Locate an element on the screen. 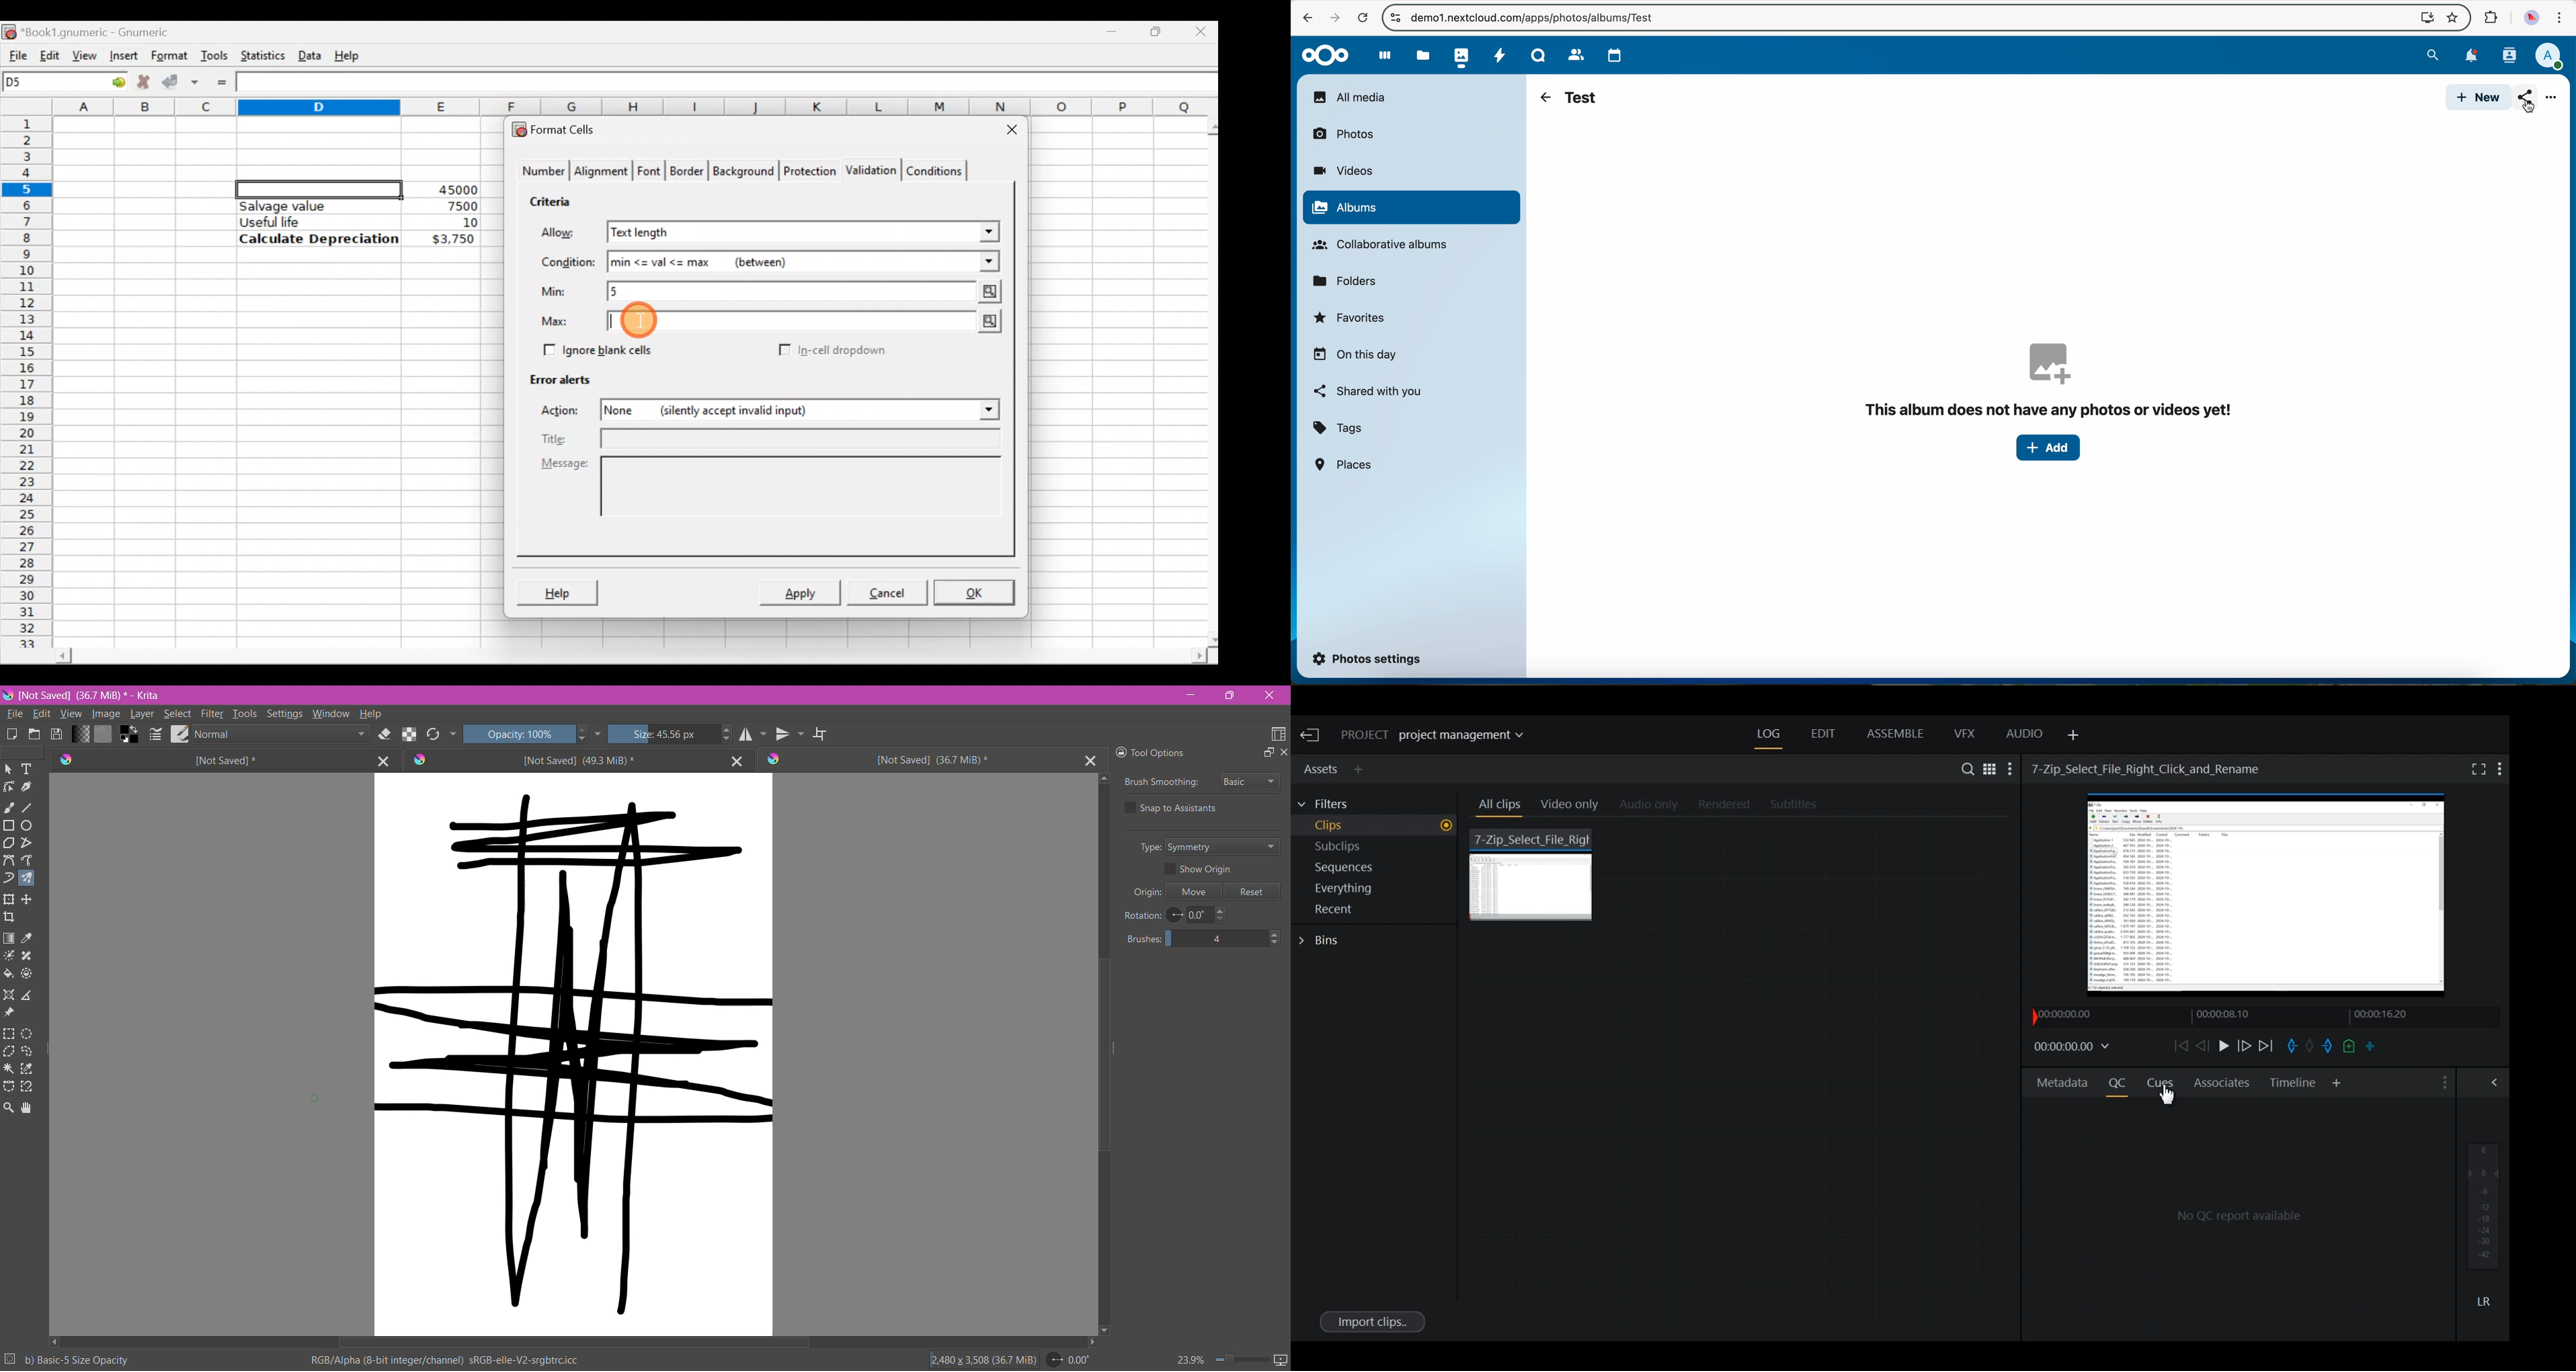 Image resolution: width=2576 pixels, height=1372 pixels. Text Tool is located at coordinates (27, 770).